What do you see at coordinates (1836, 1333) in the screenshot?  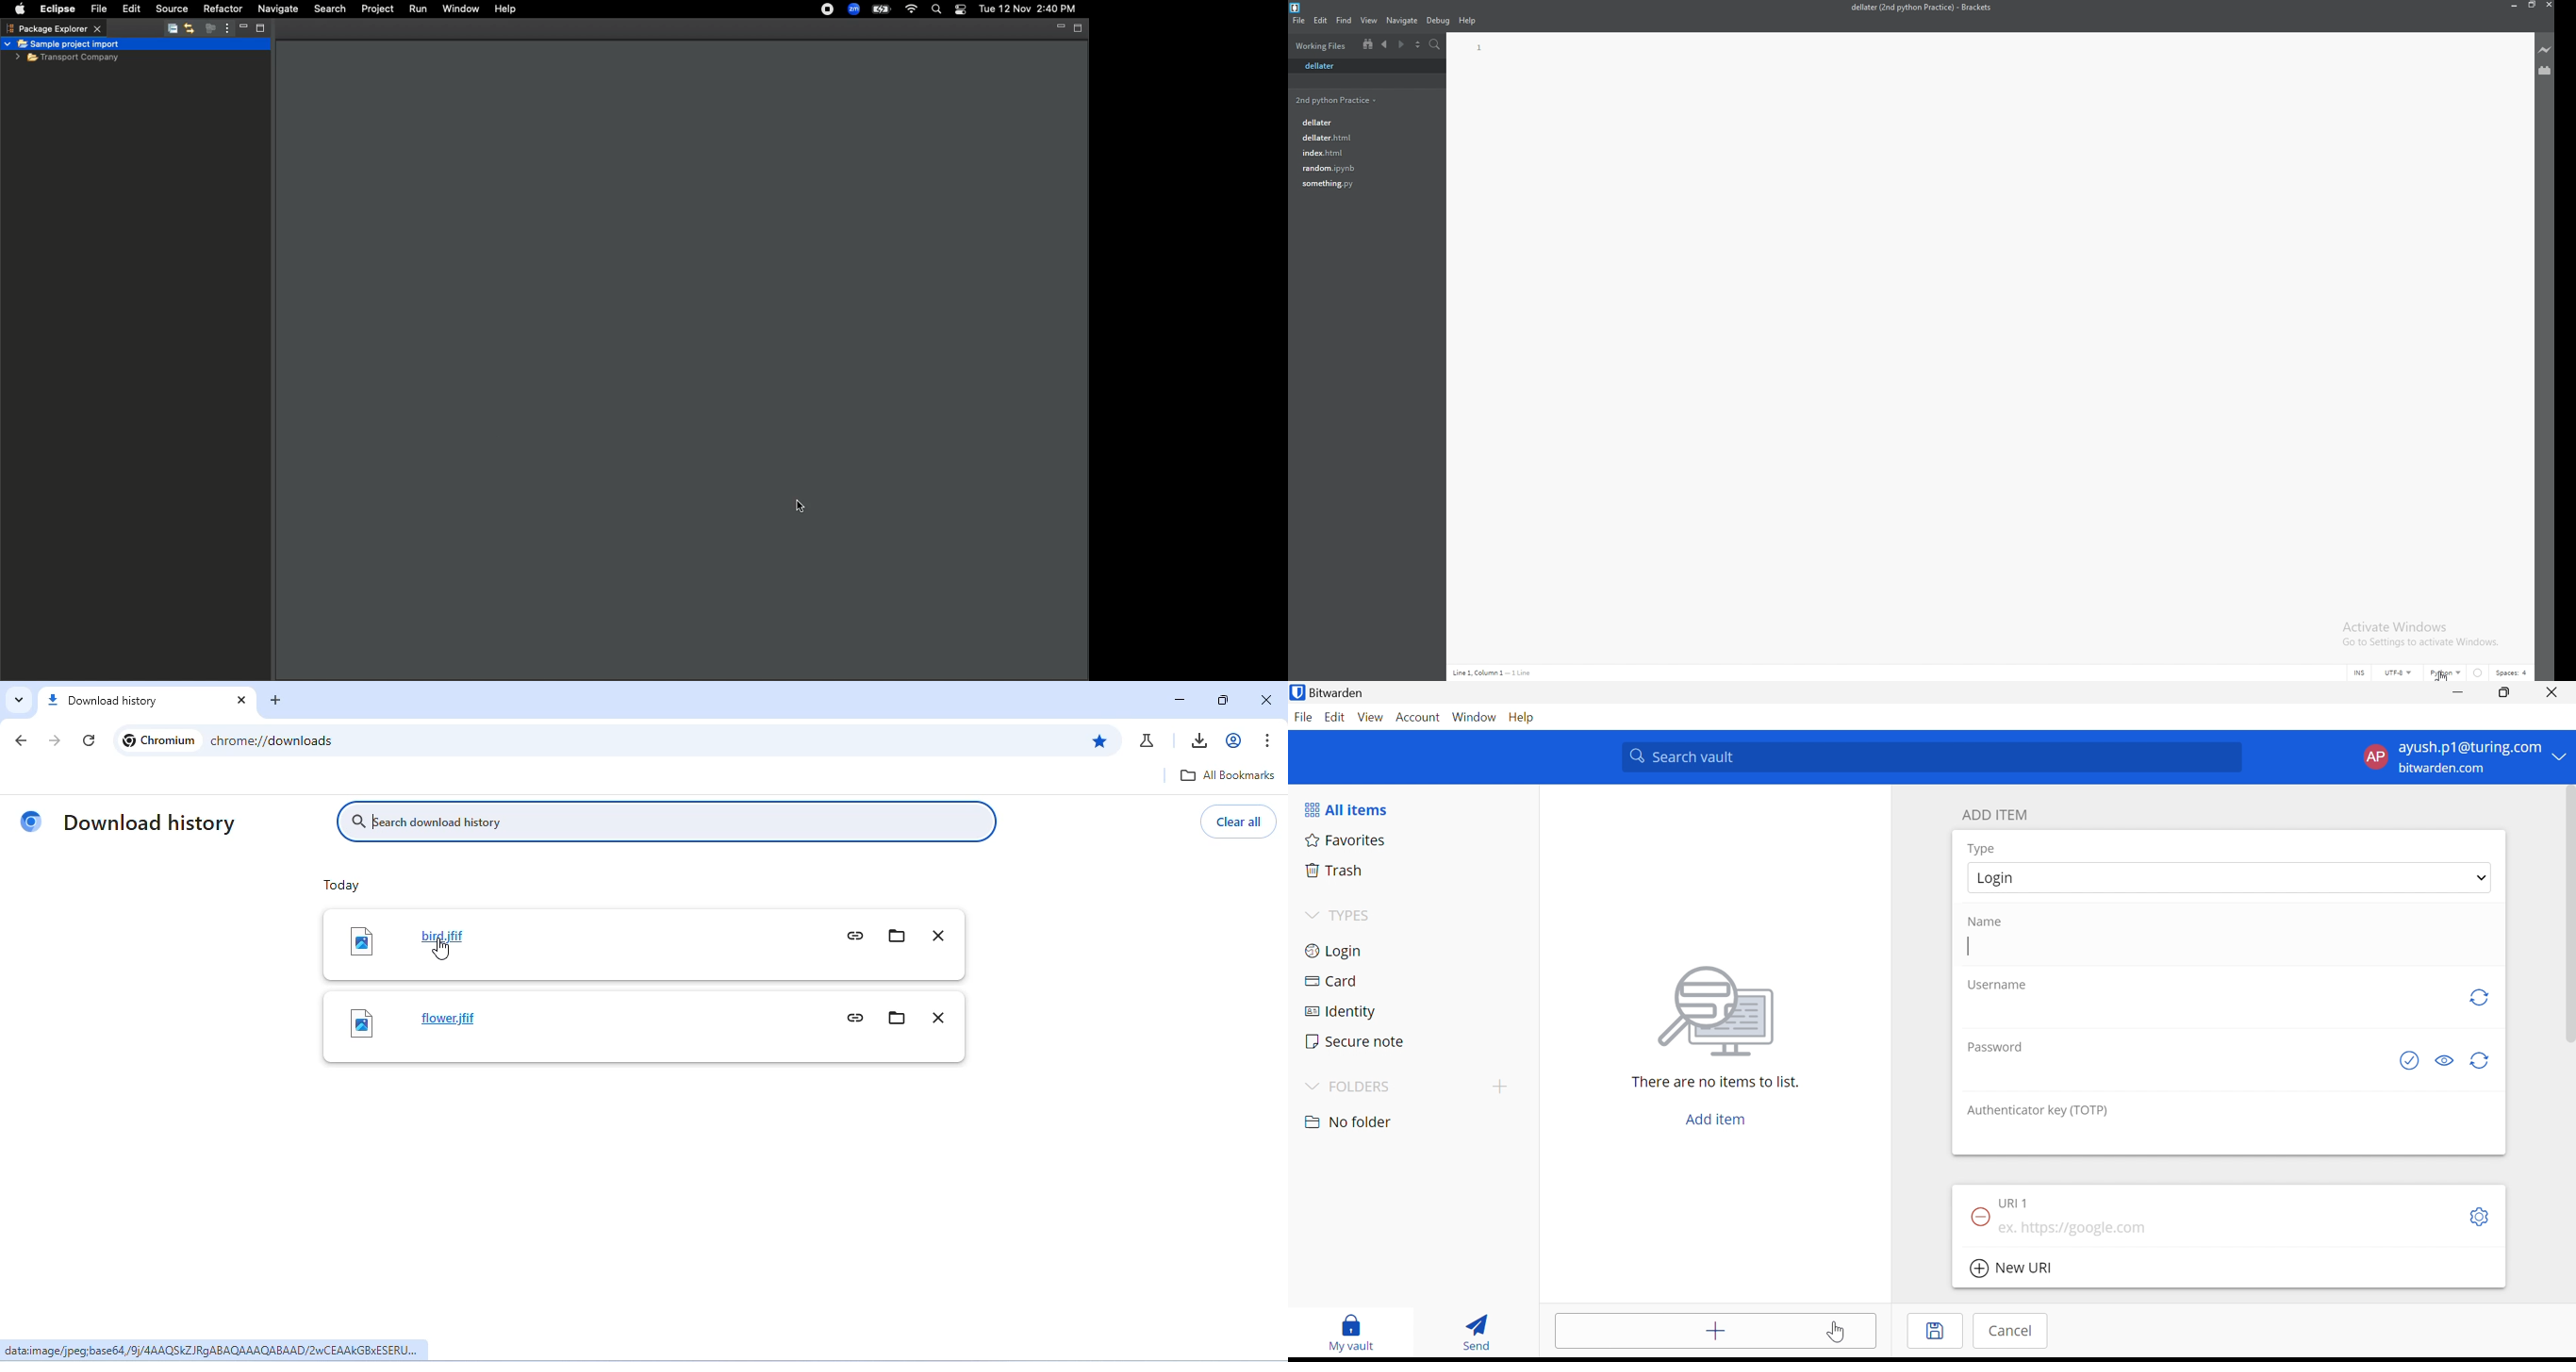 I see `Cursor` at bounding box center [1836, 1333].